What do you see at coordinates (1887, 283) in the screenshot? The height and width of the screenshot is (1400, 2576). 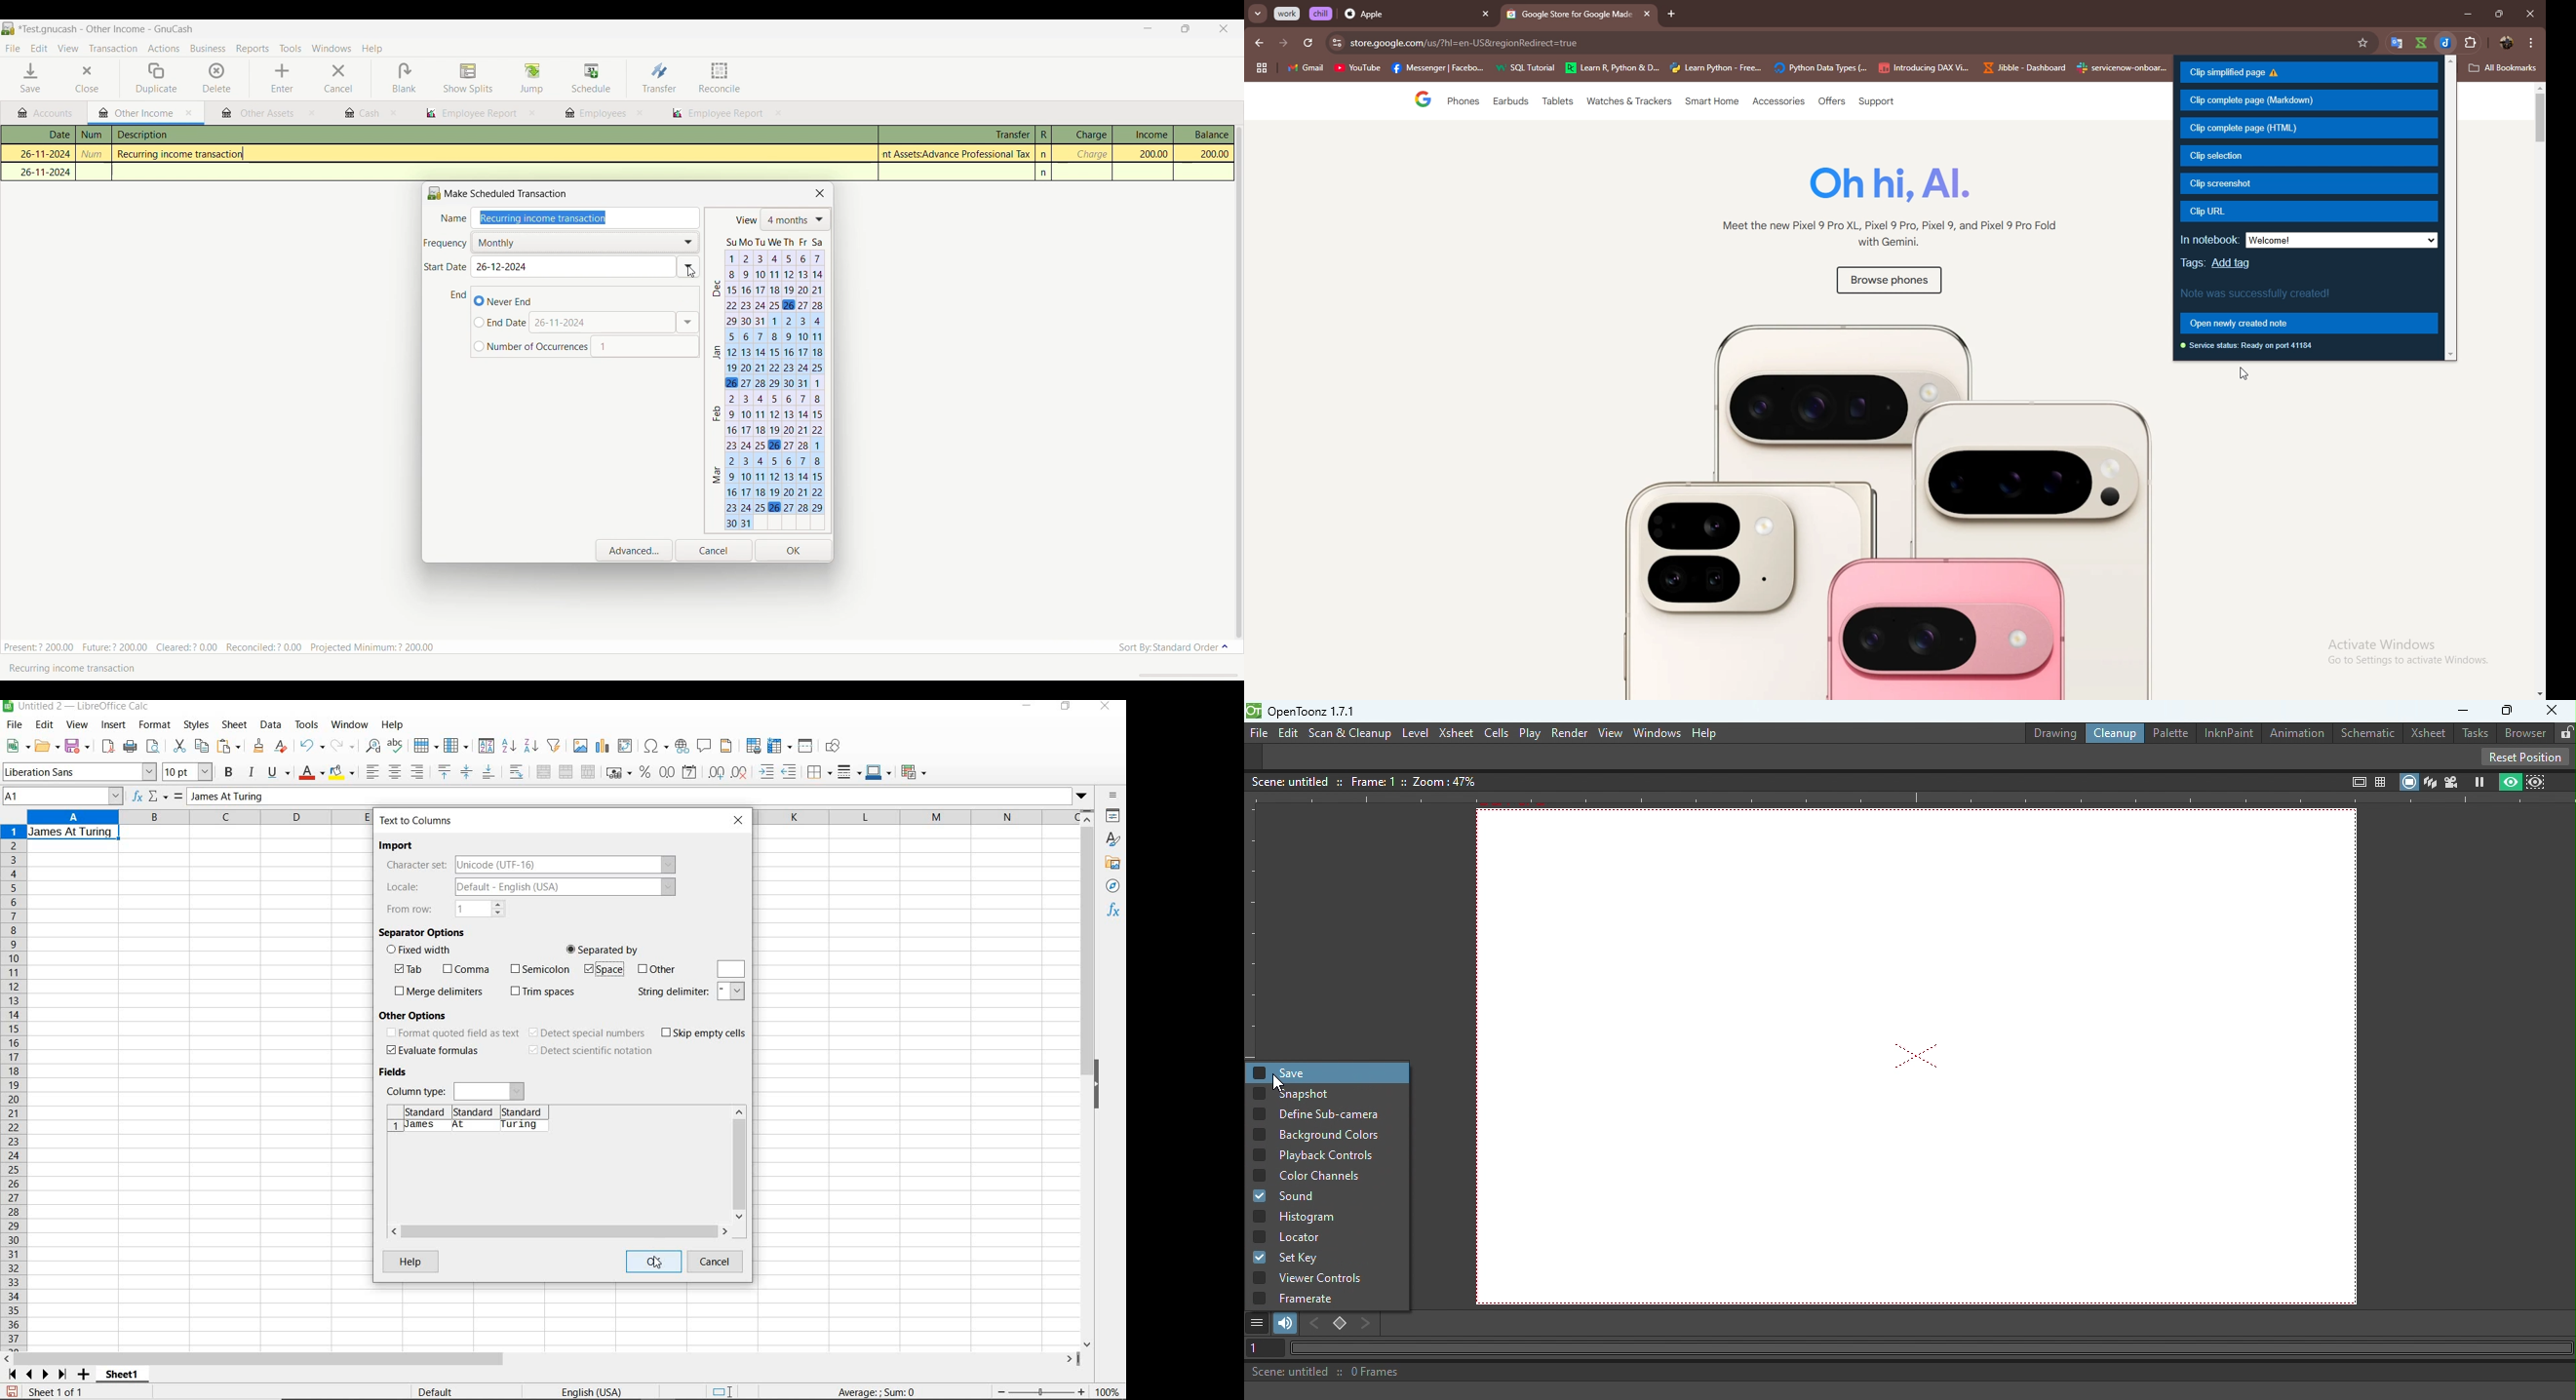 I see `Browse phones` at bounding box center [1887, 283].